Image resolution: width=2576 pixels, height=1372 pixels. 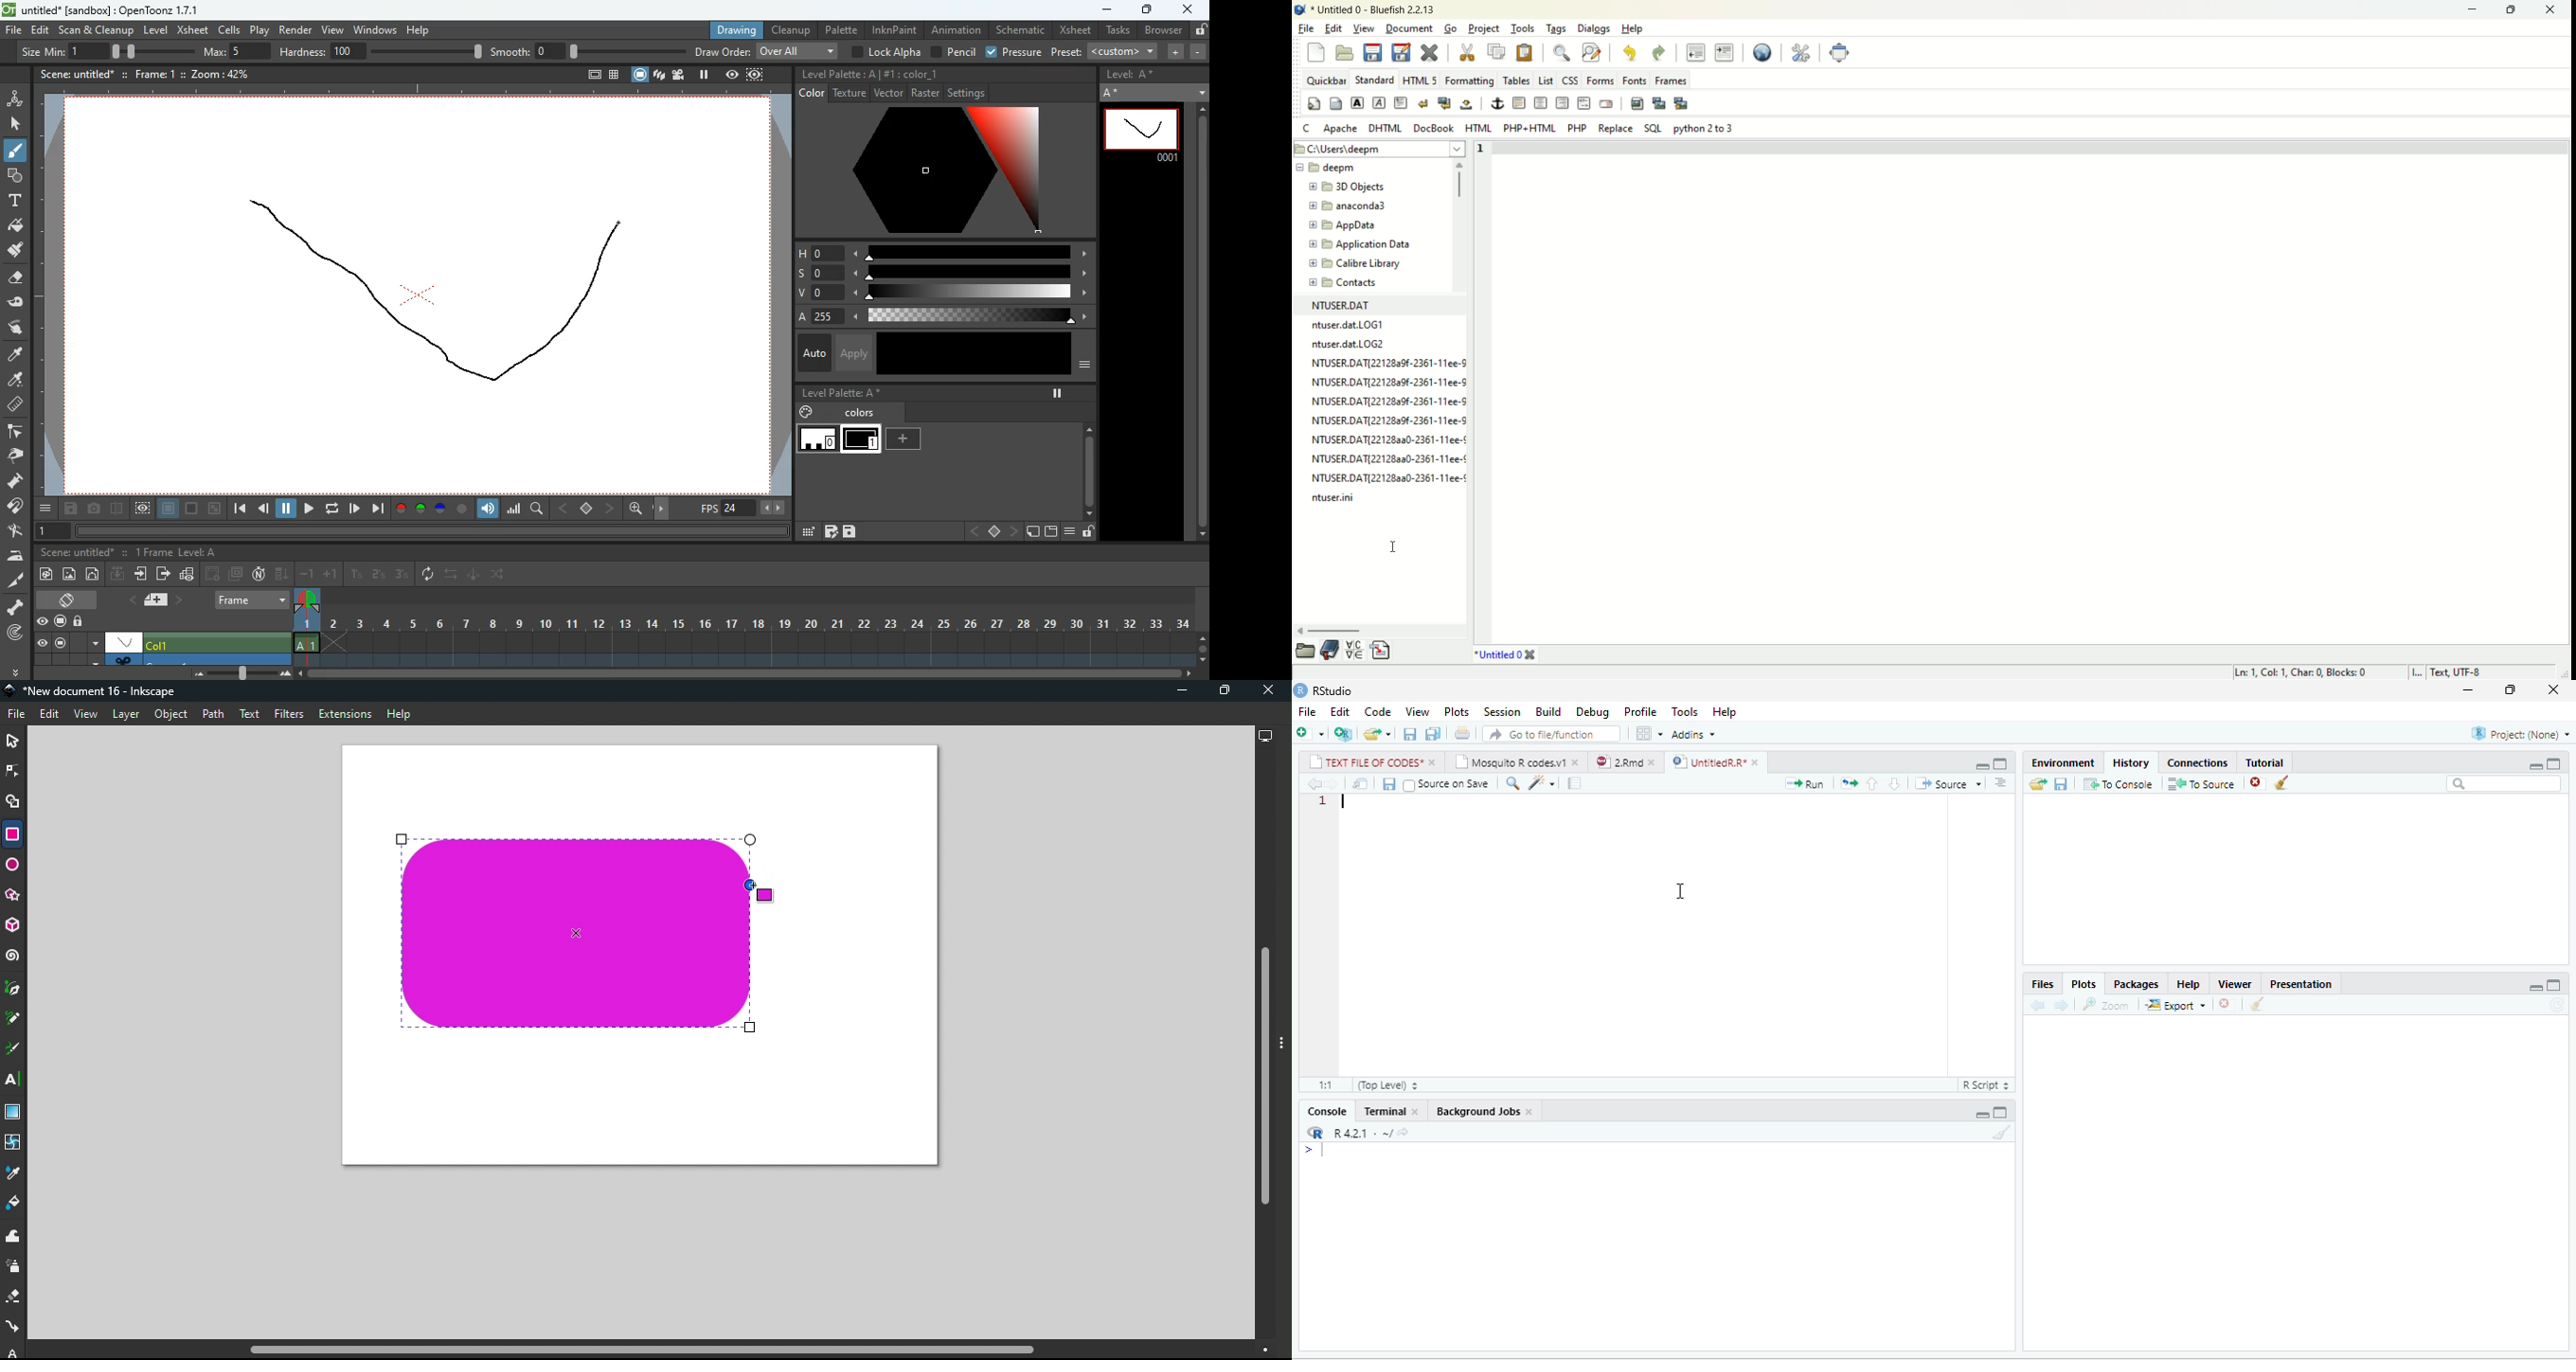 I want to click on options, so click(x=2000, y=783).